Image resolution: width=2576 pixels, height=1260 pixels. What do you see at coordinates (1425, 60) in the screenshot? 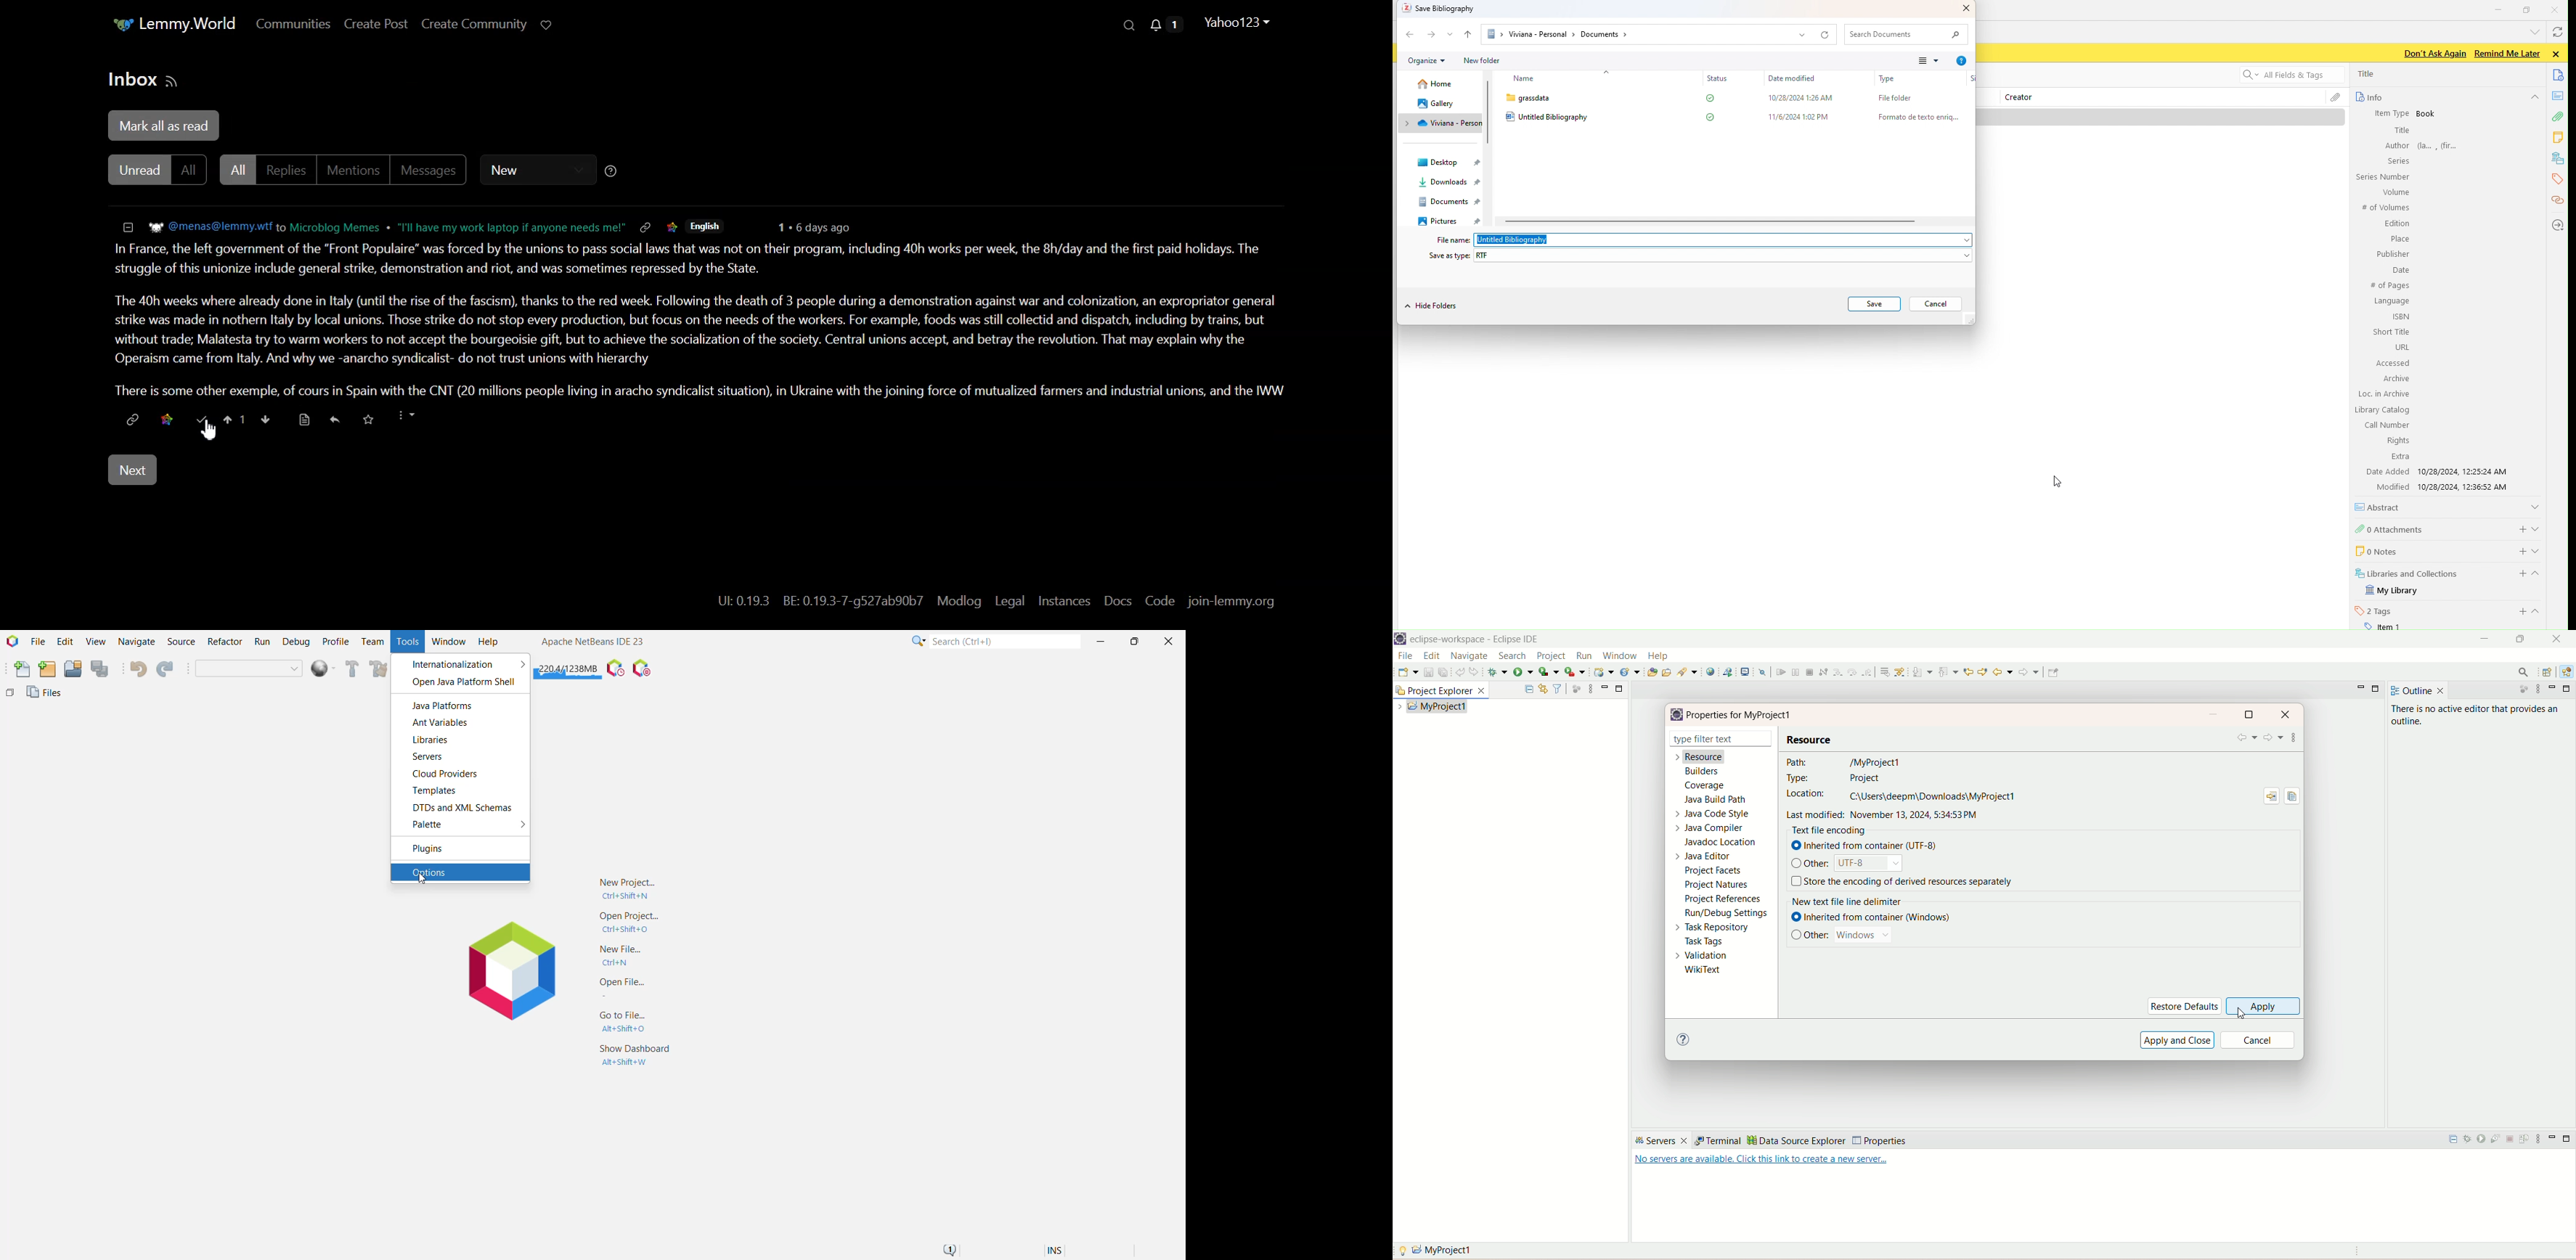
I see `Organize` at bounding box center [1425, 60].